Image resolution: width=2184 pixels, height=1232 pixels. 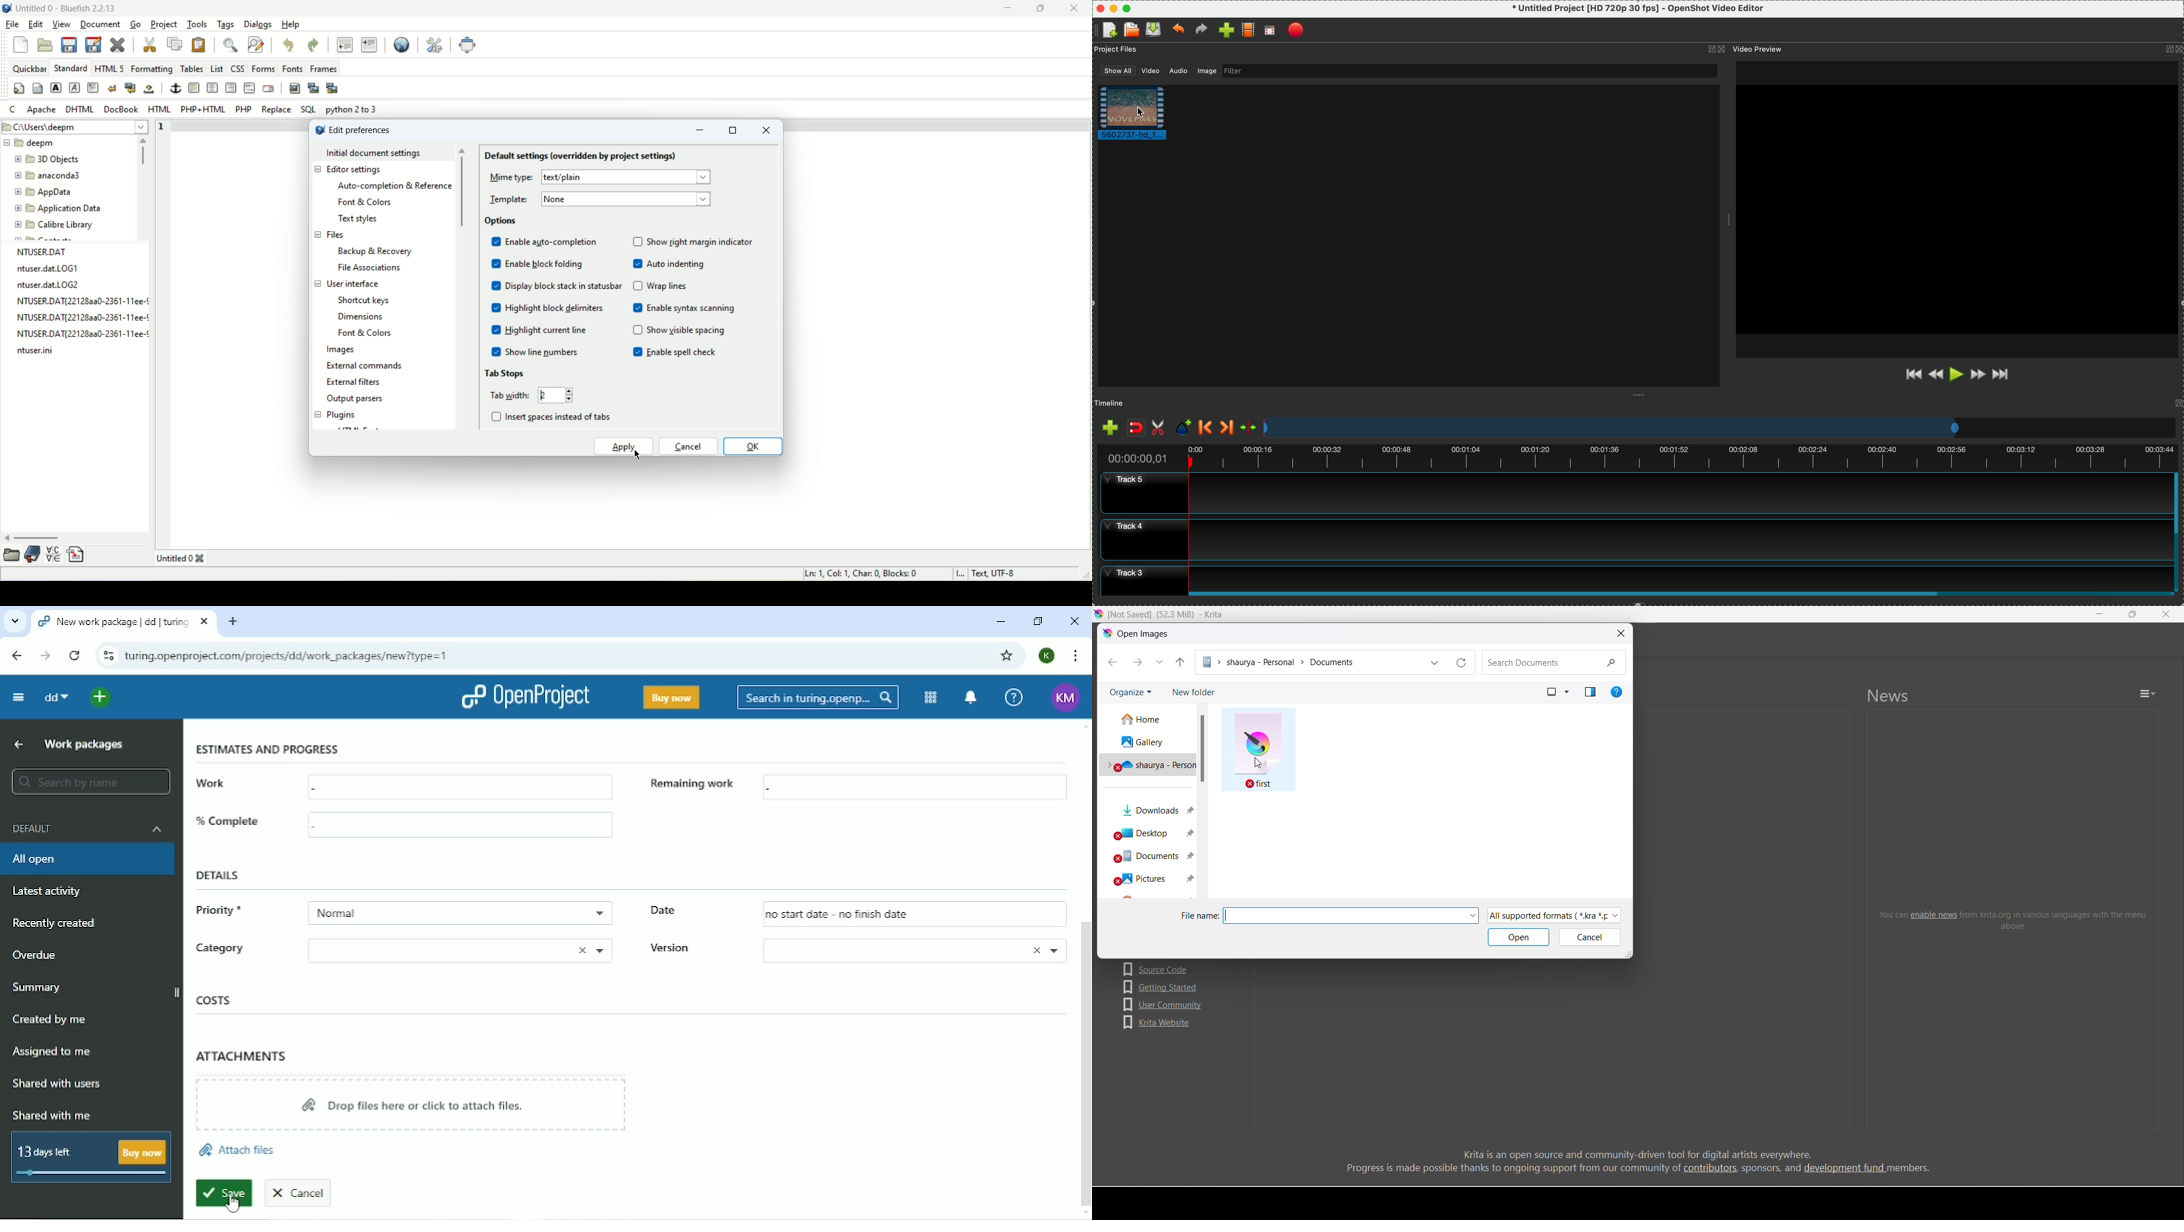 What do you see at coordinates (1250, 428) in the screenshot?
I see `center the timeline on the playhead` at bounding box center [1250, 428].